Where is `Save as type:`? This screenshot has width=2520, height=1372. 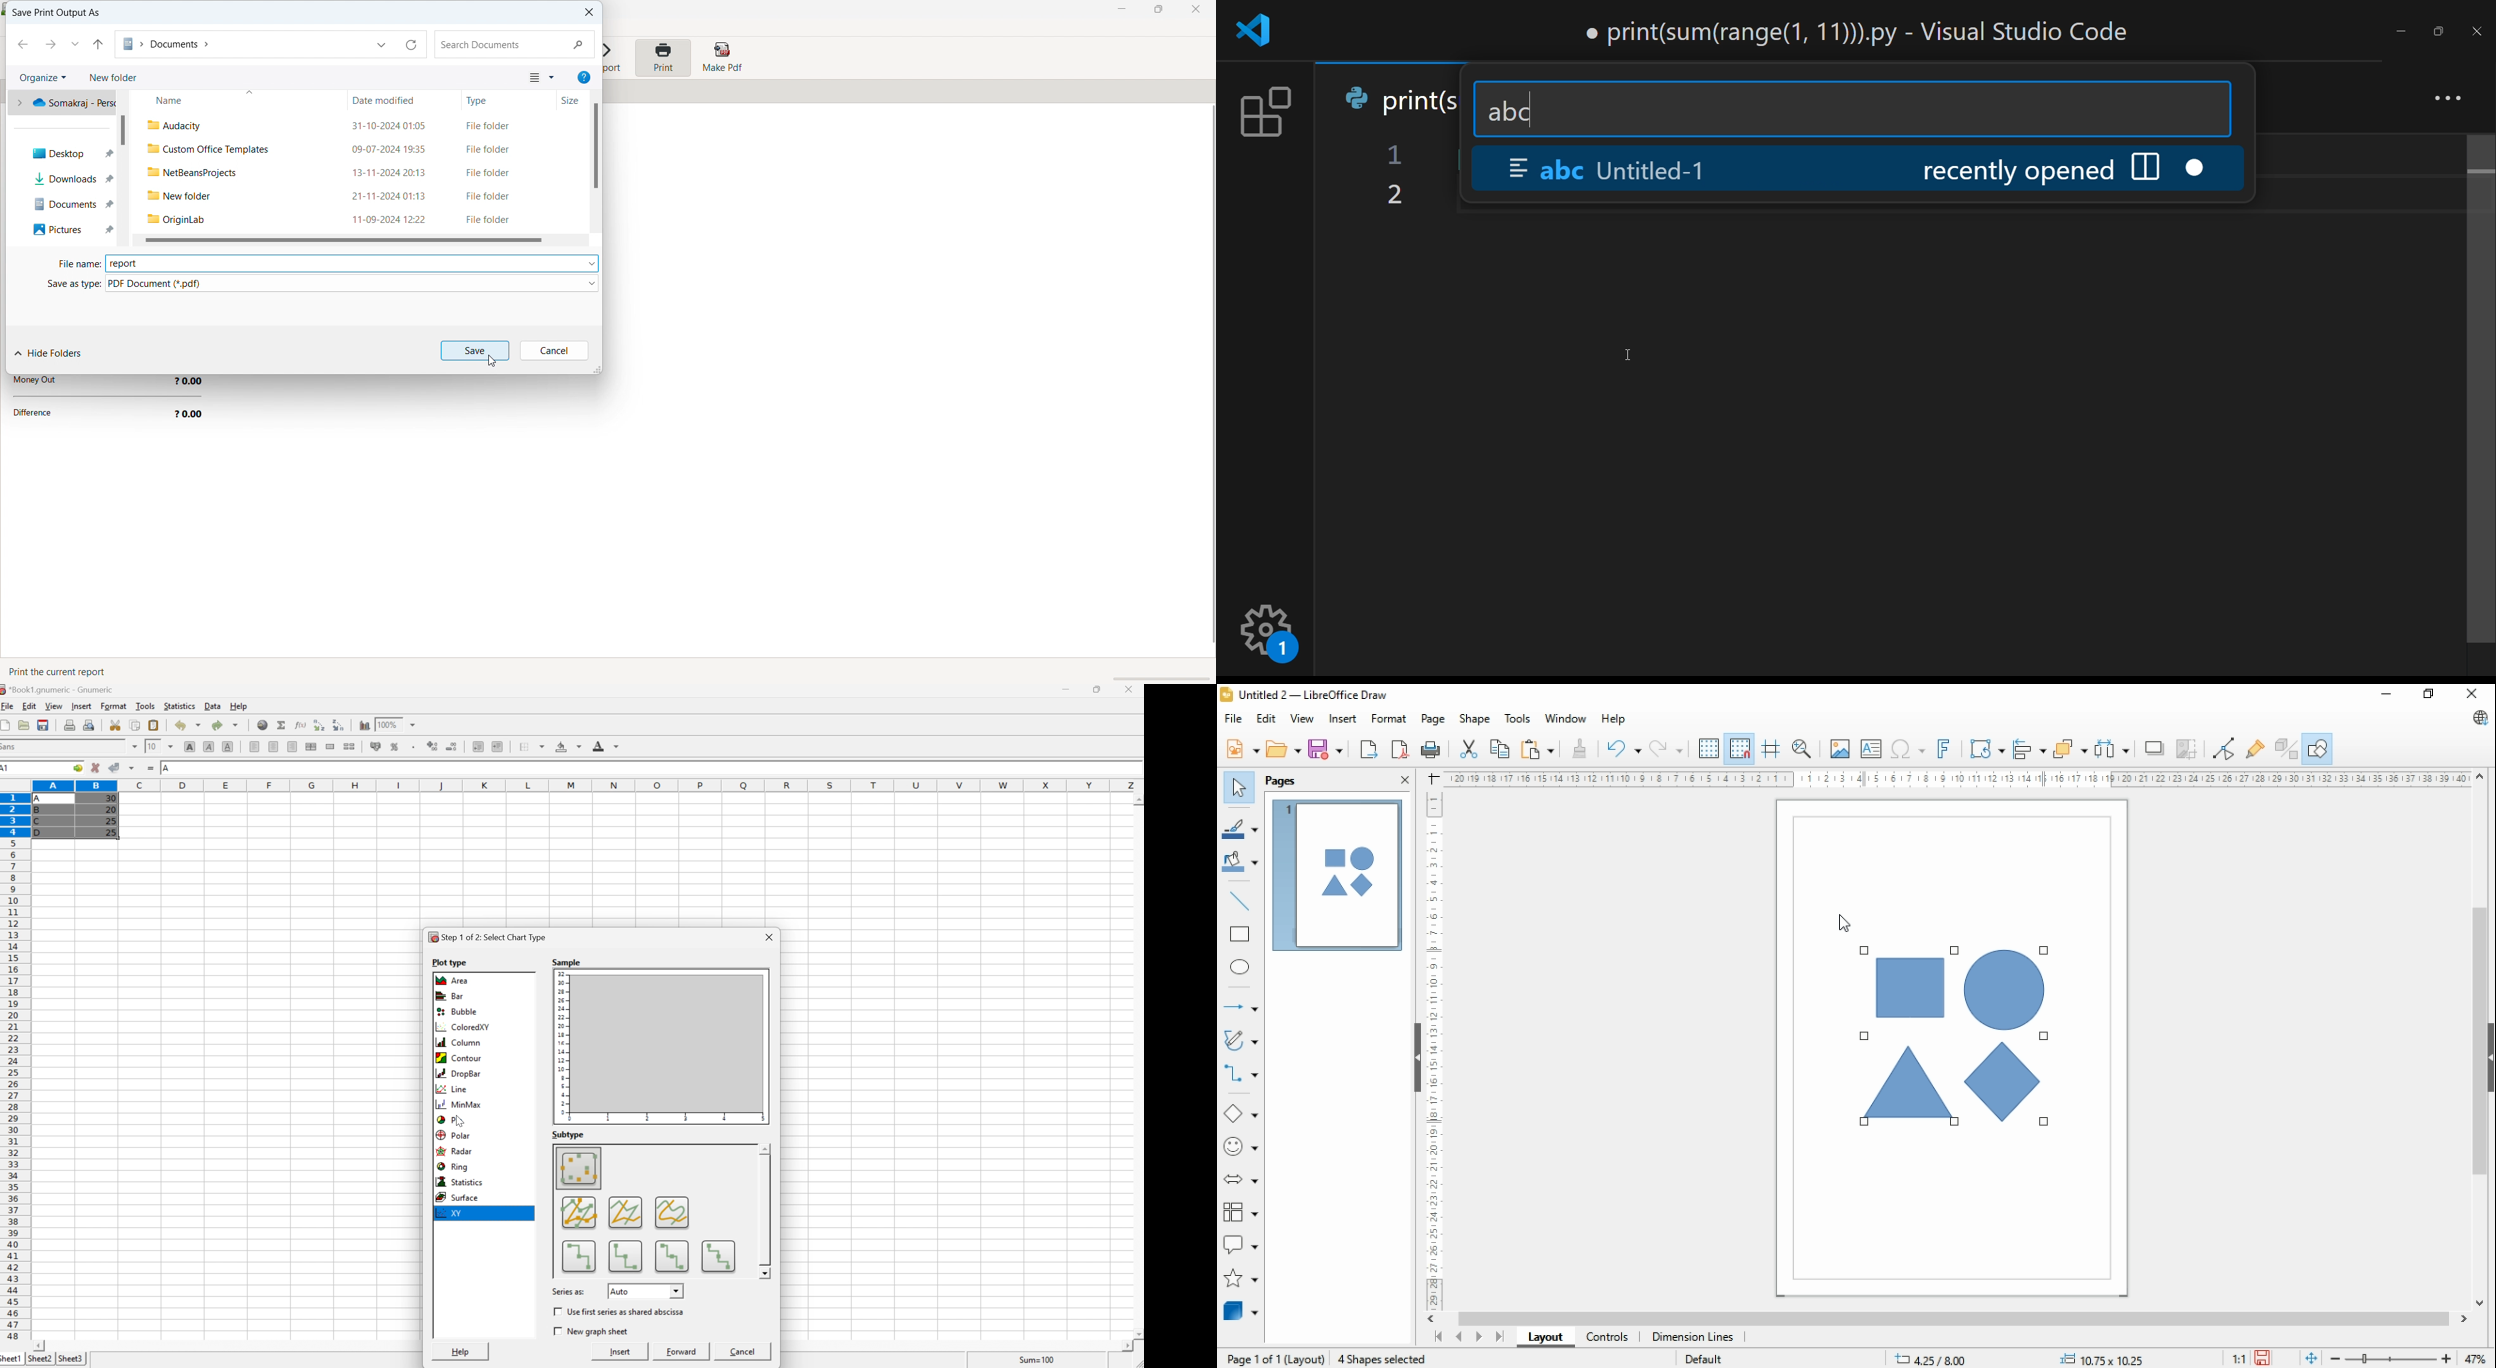
Save as type: is located at coordinates (61, 284).